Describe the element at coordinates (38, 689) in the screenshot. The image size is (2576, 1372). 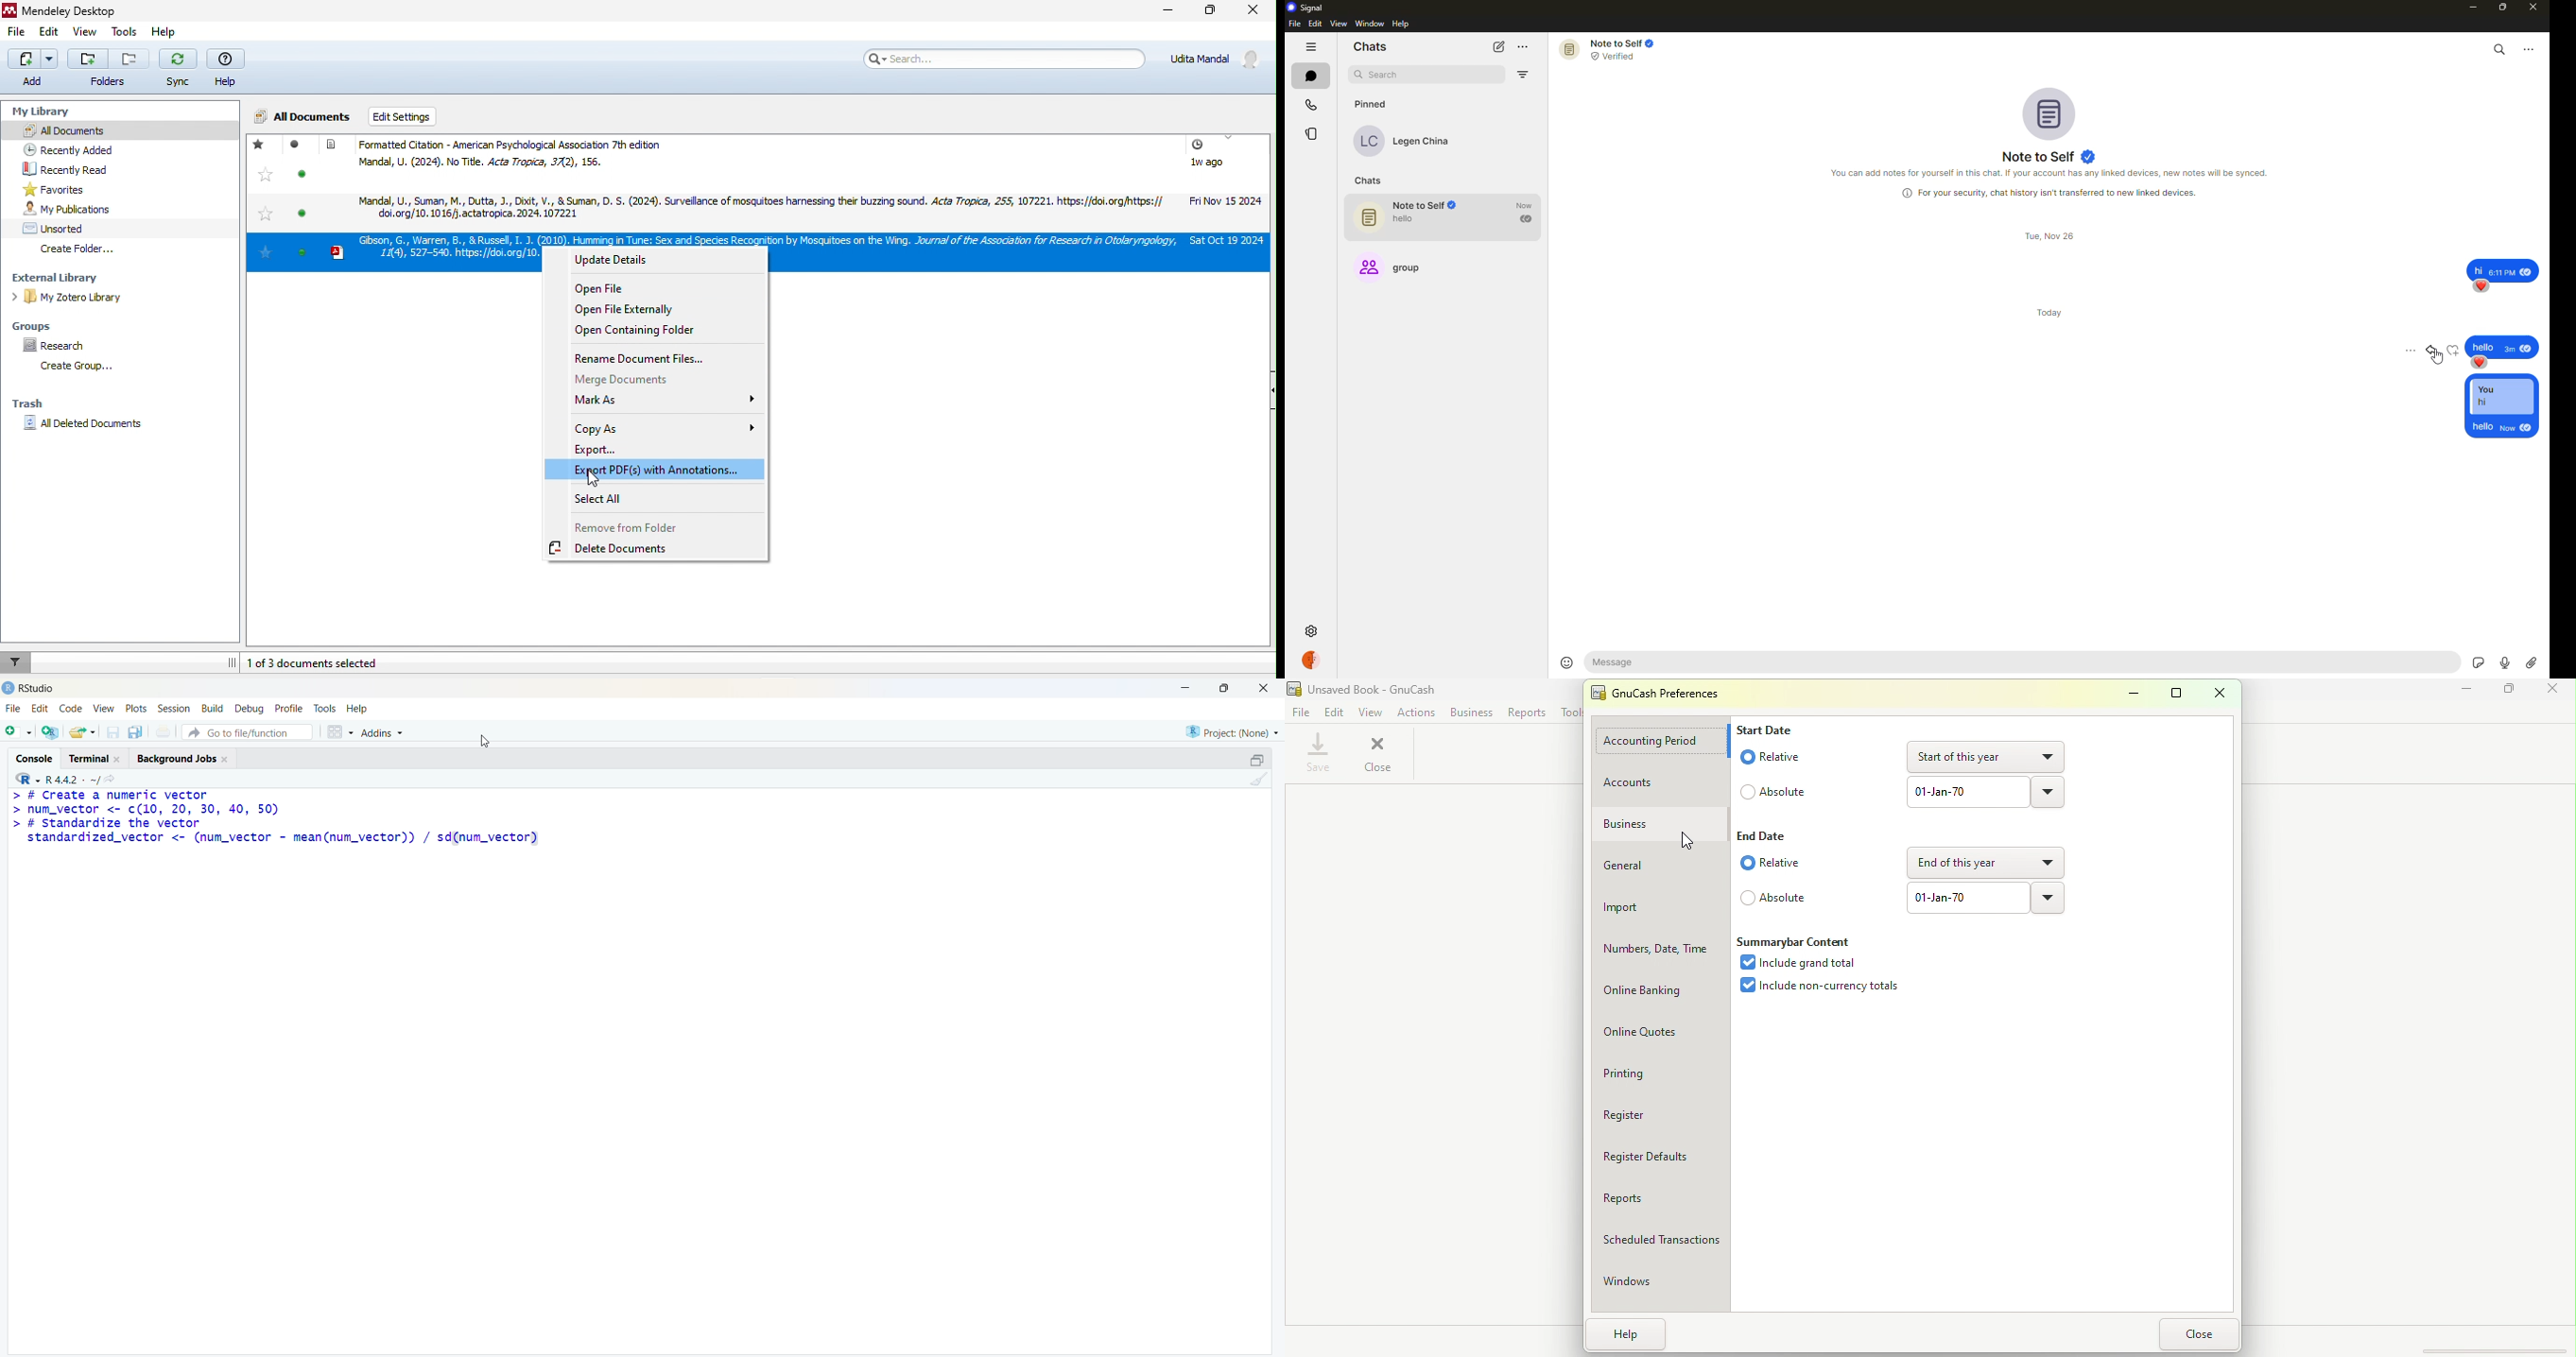
I see `RStudio` at that location.